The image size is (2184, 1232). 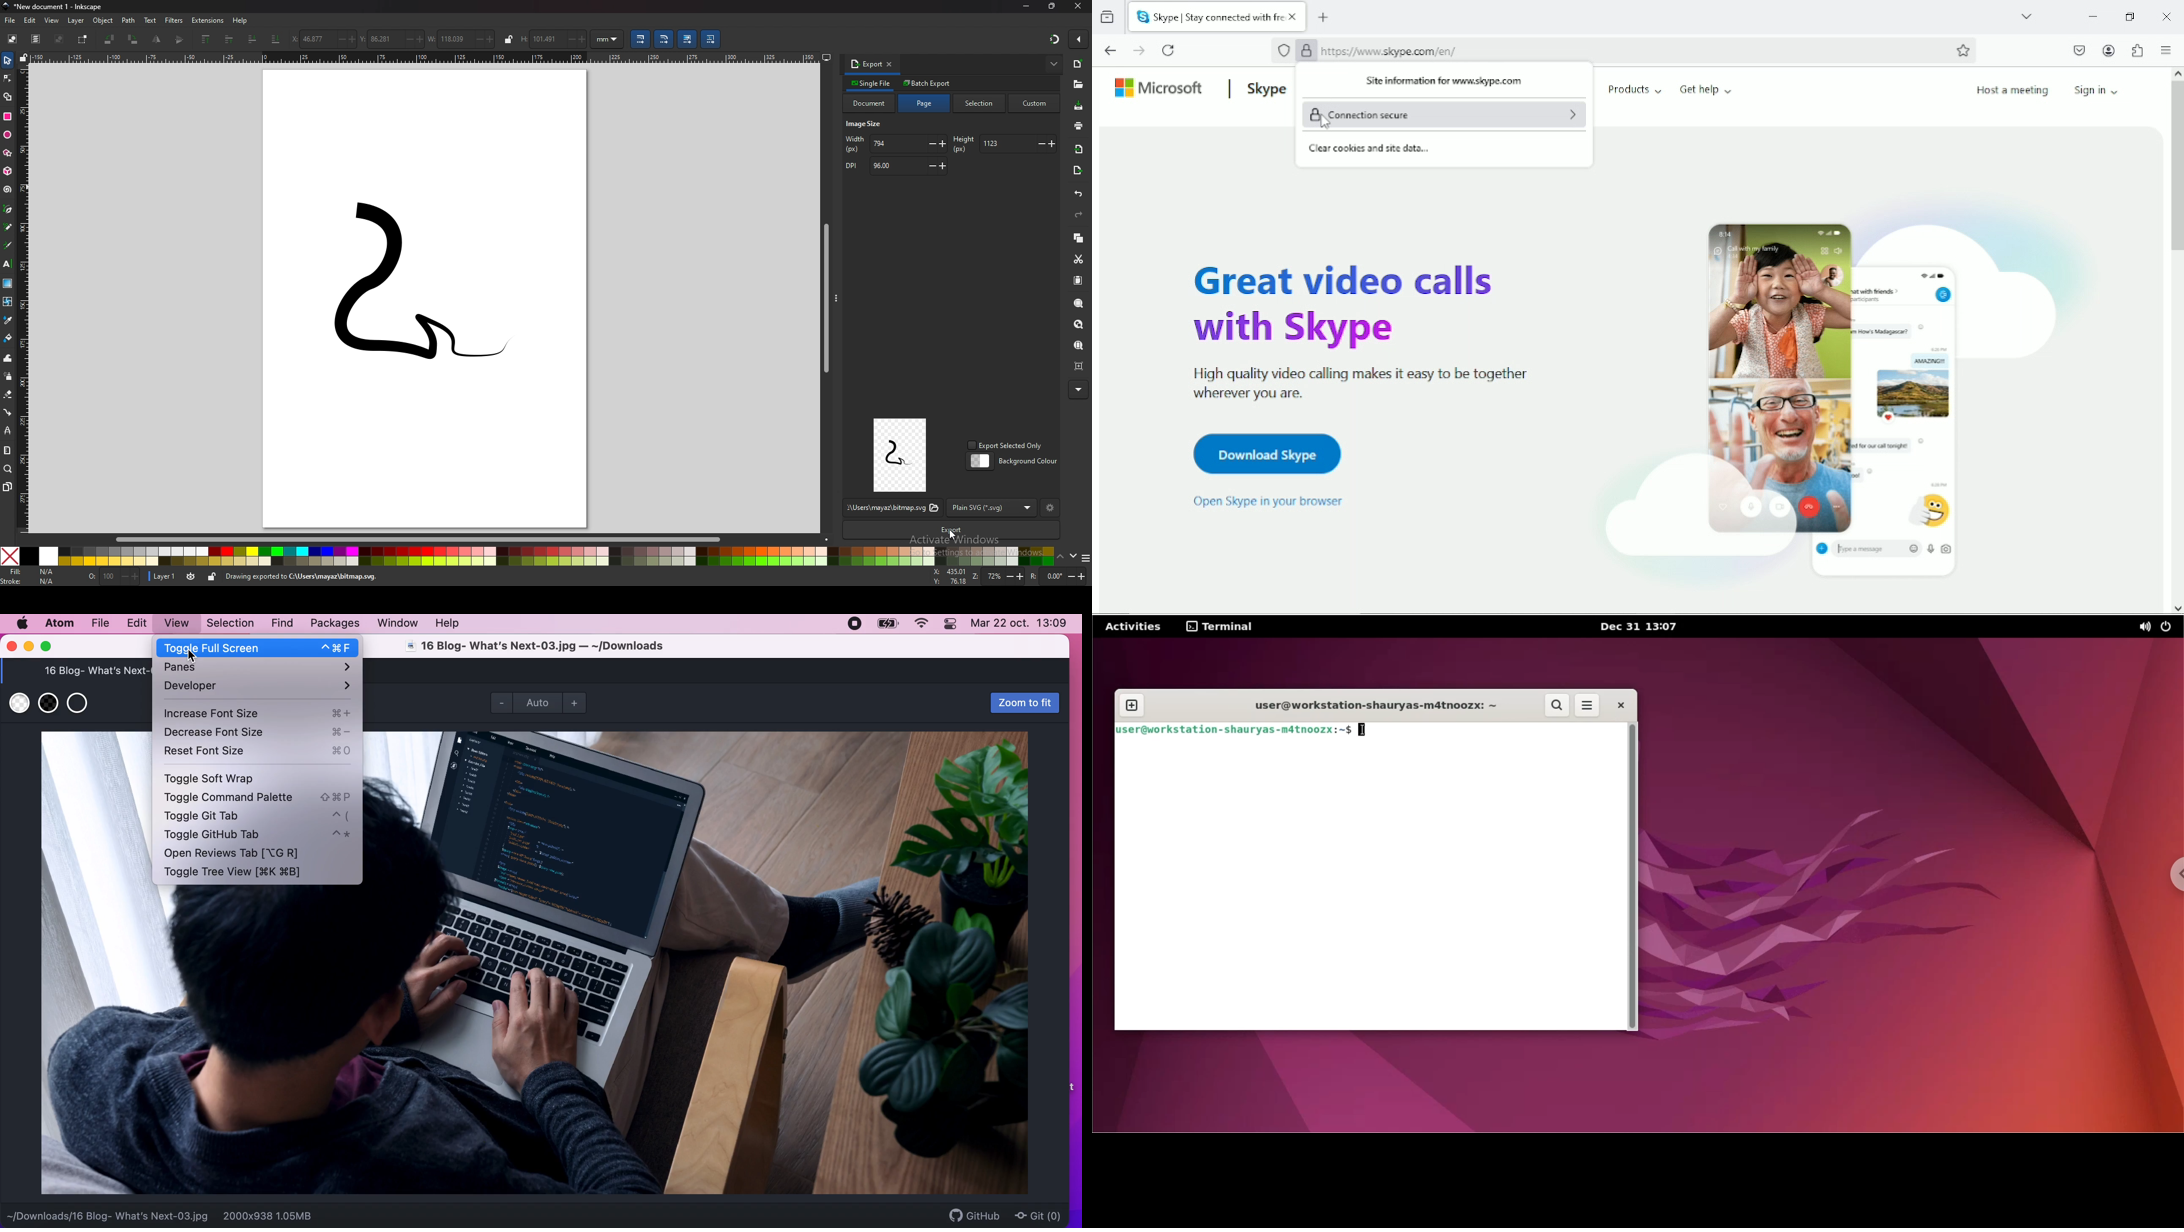 I want to click on fill, so click(x=32, y=572).